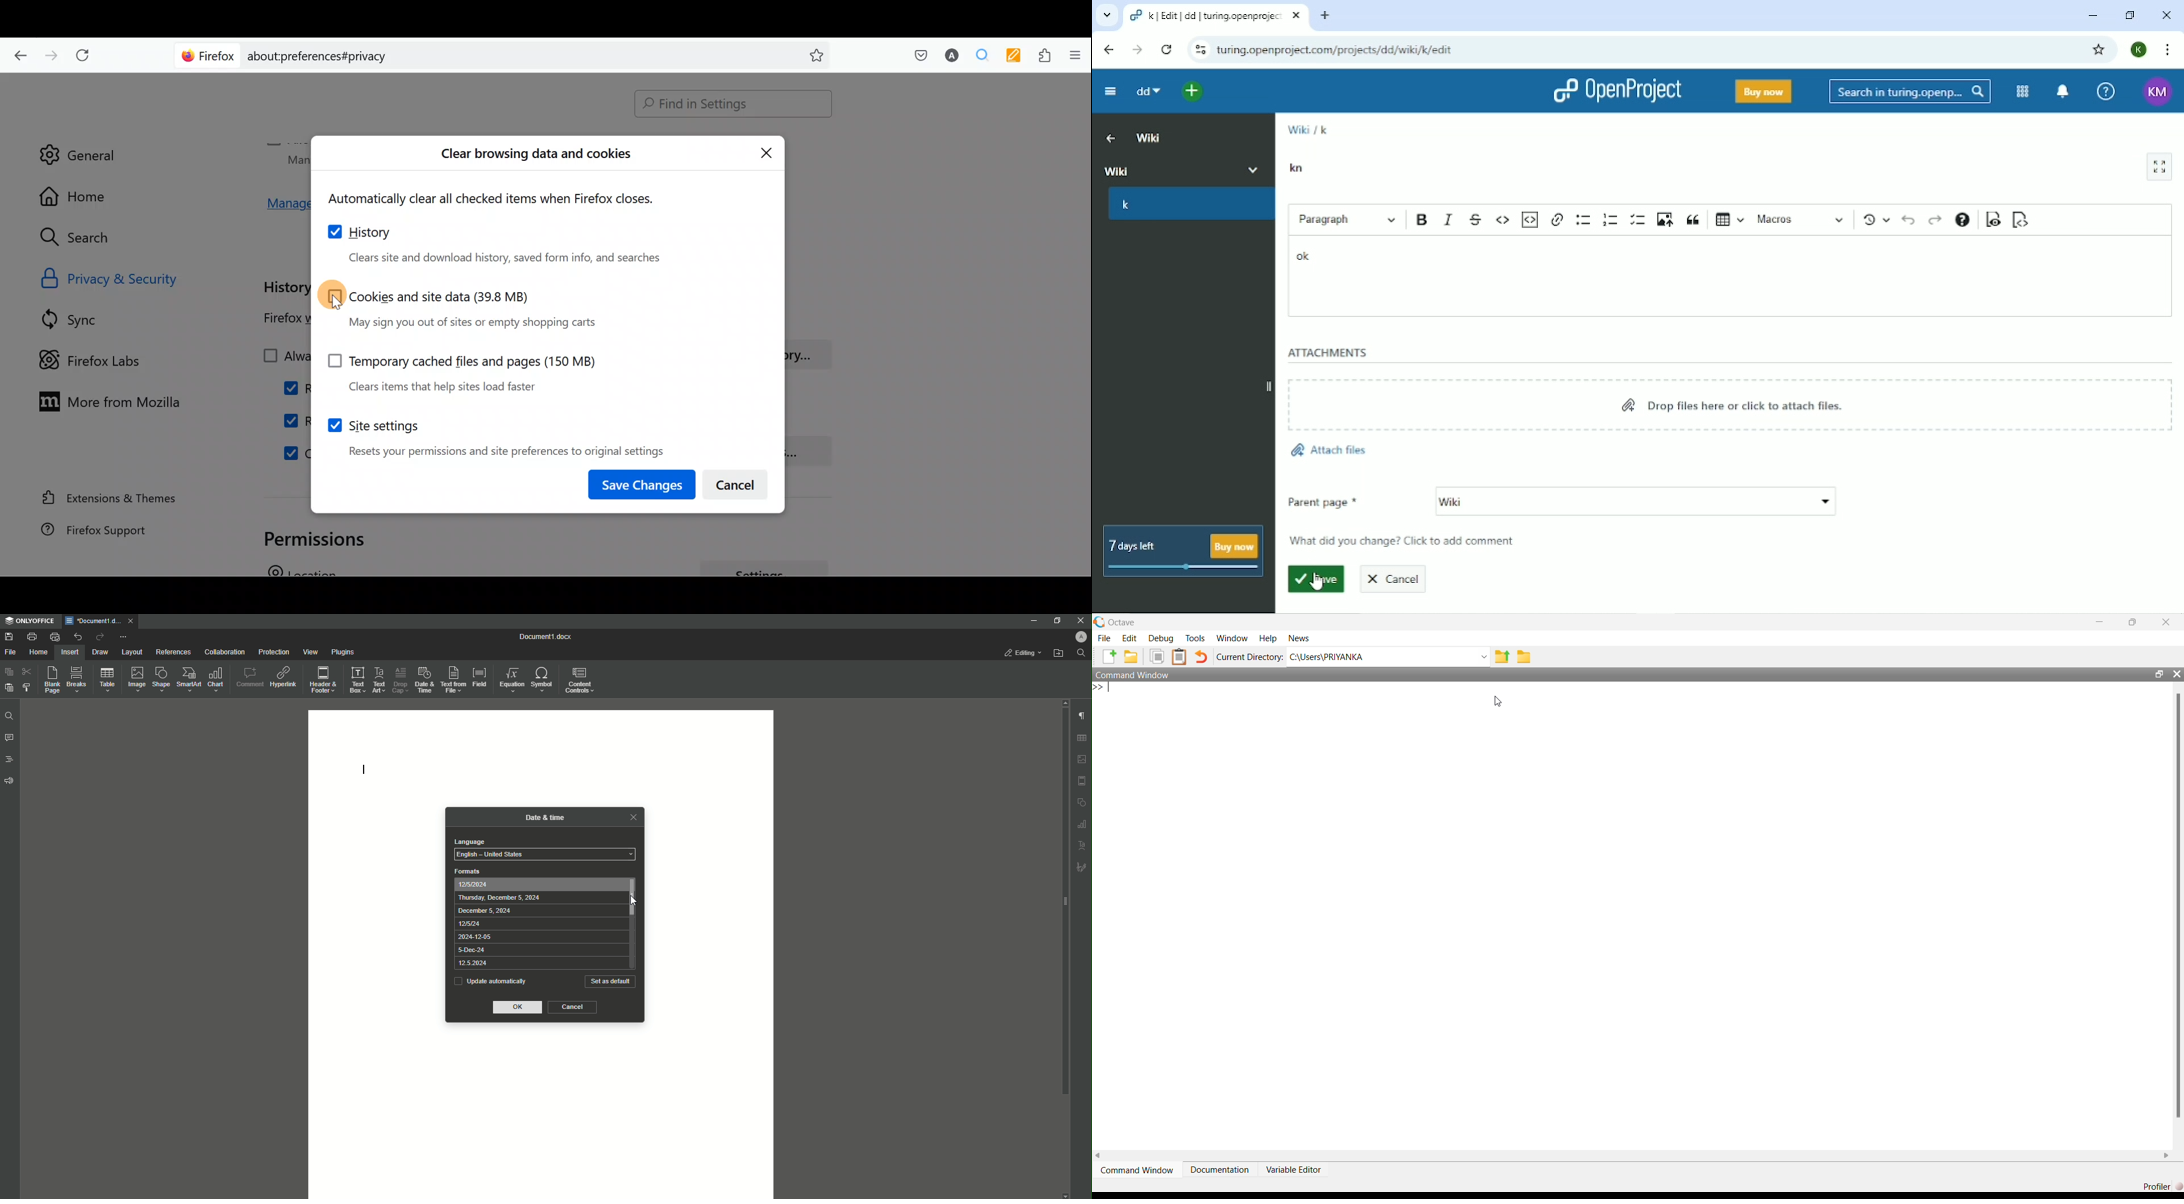 This screenshot has height=1204, width=2184. What do you see at coordinates (336, 304) in the screenshot?
I see `cursor` at bounding box center [336, 304].